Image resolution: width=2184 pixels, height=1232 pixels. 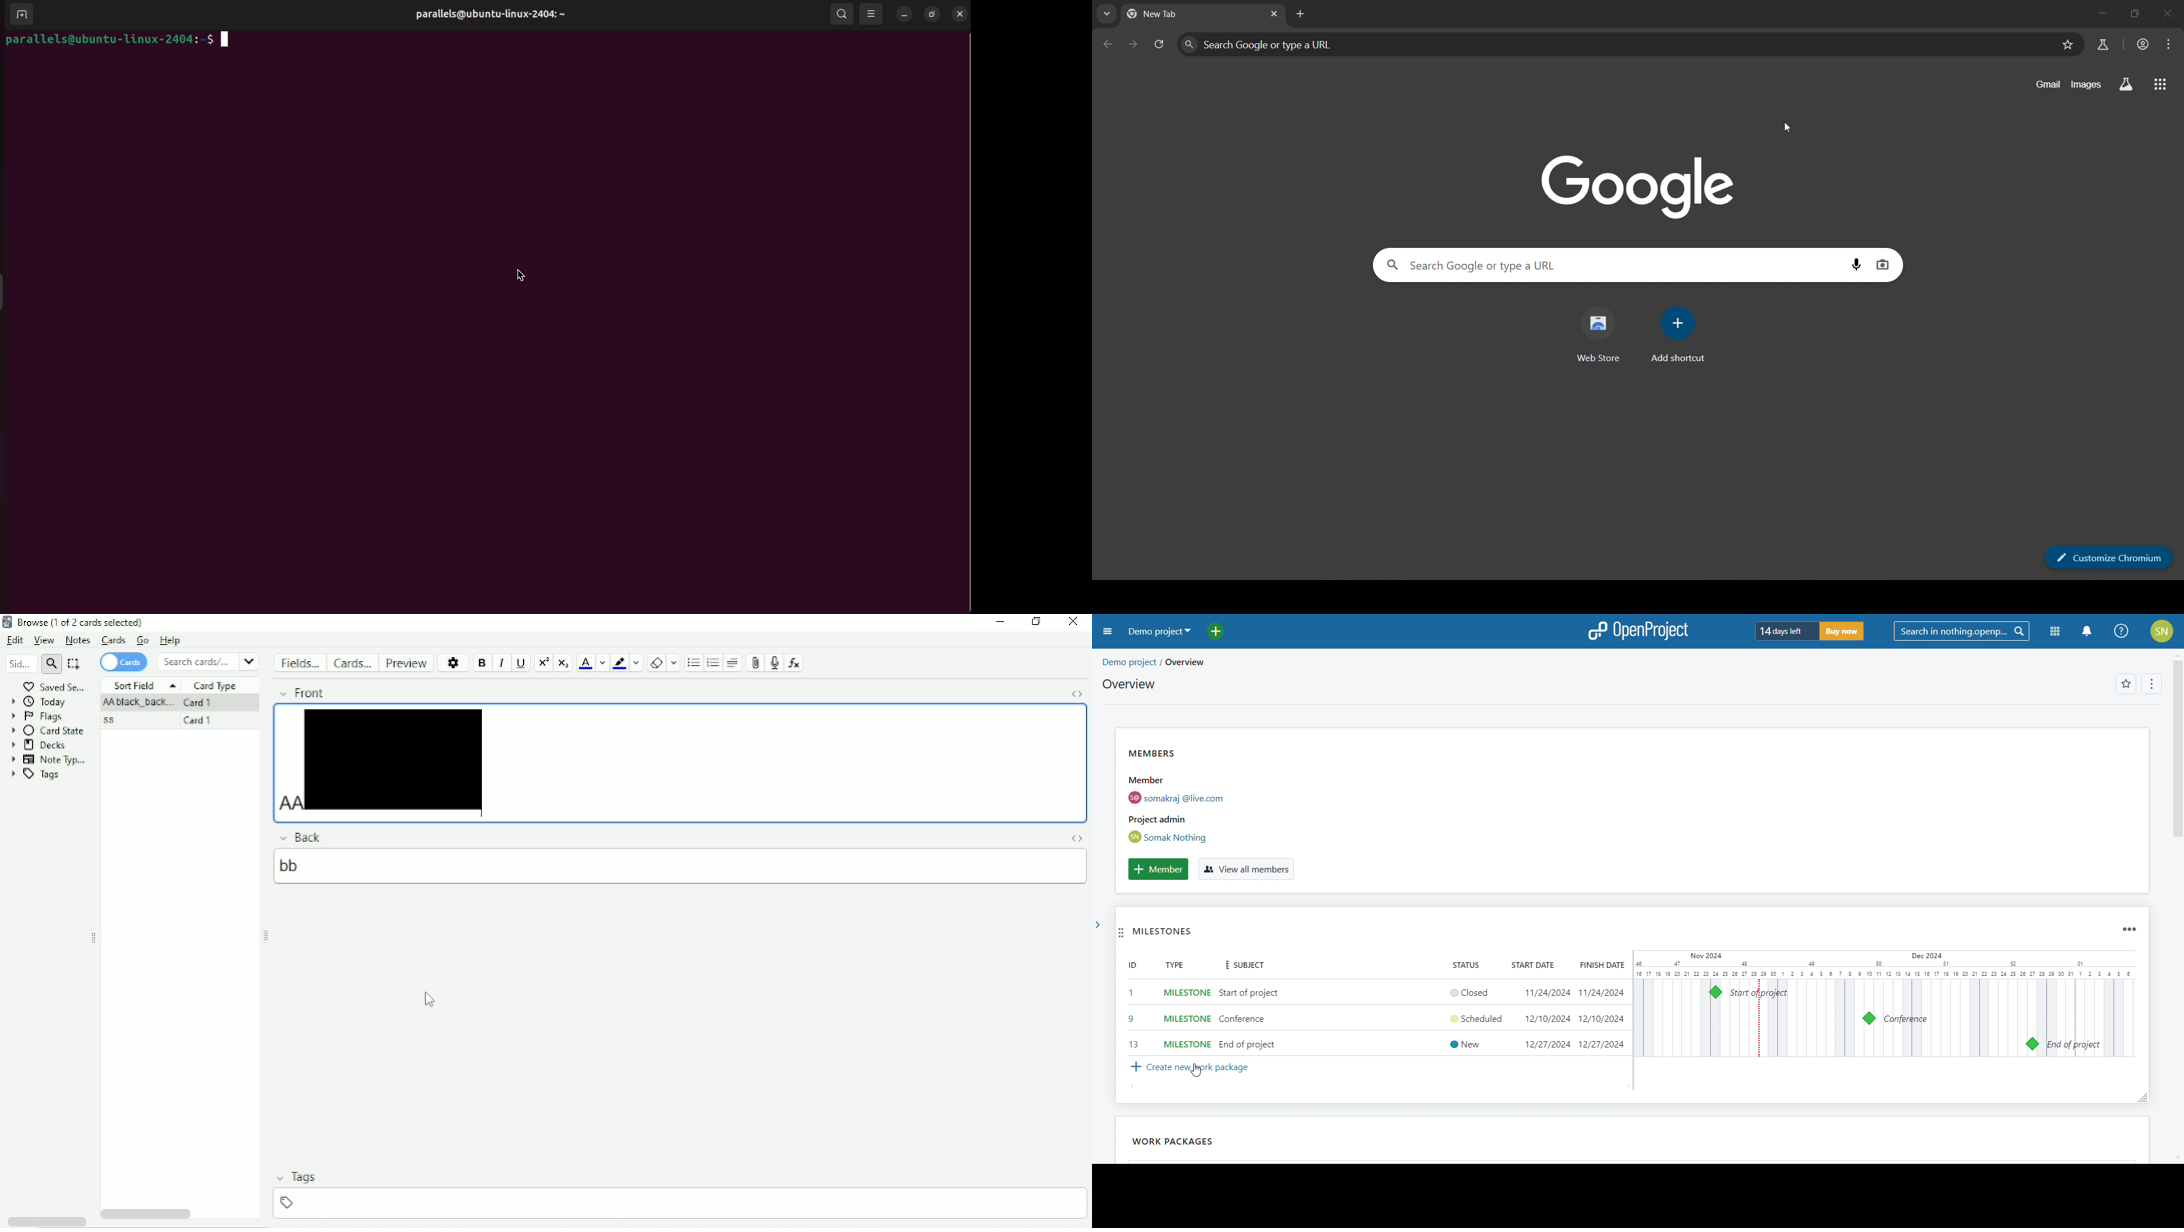 I want to click on AA, so click(x=135, y=704).